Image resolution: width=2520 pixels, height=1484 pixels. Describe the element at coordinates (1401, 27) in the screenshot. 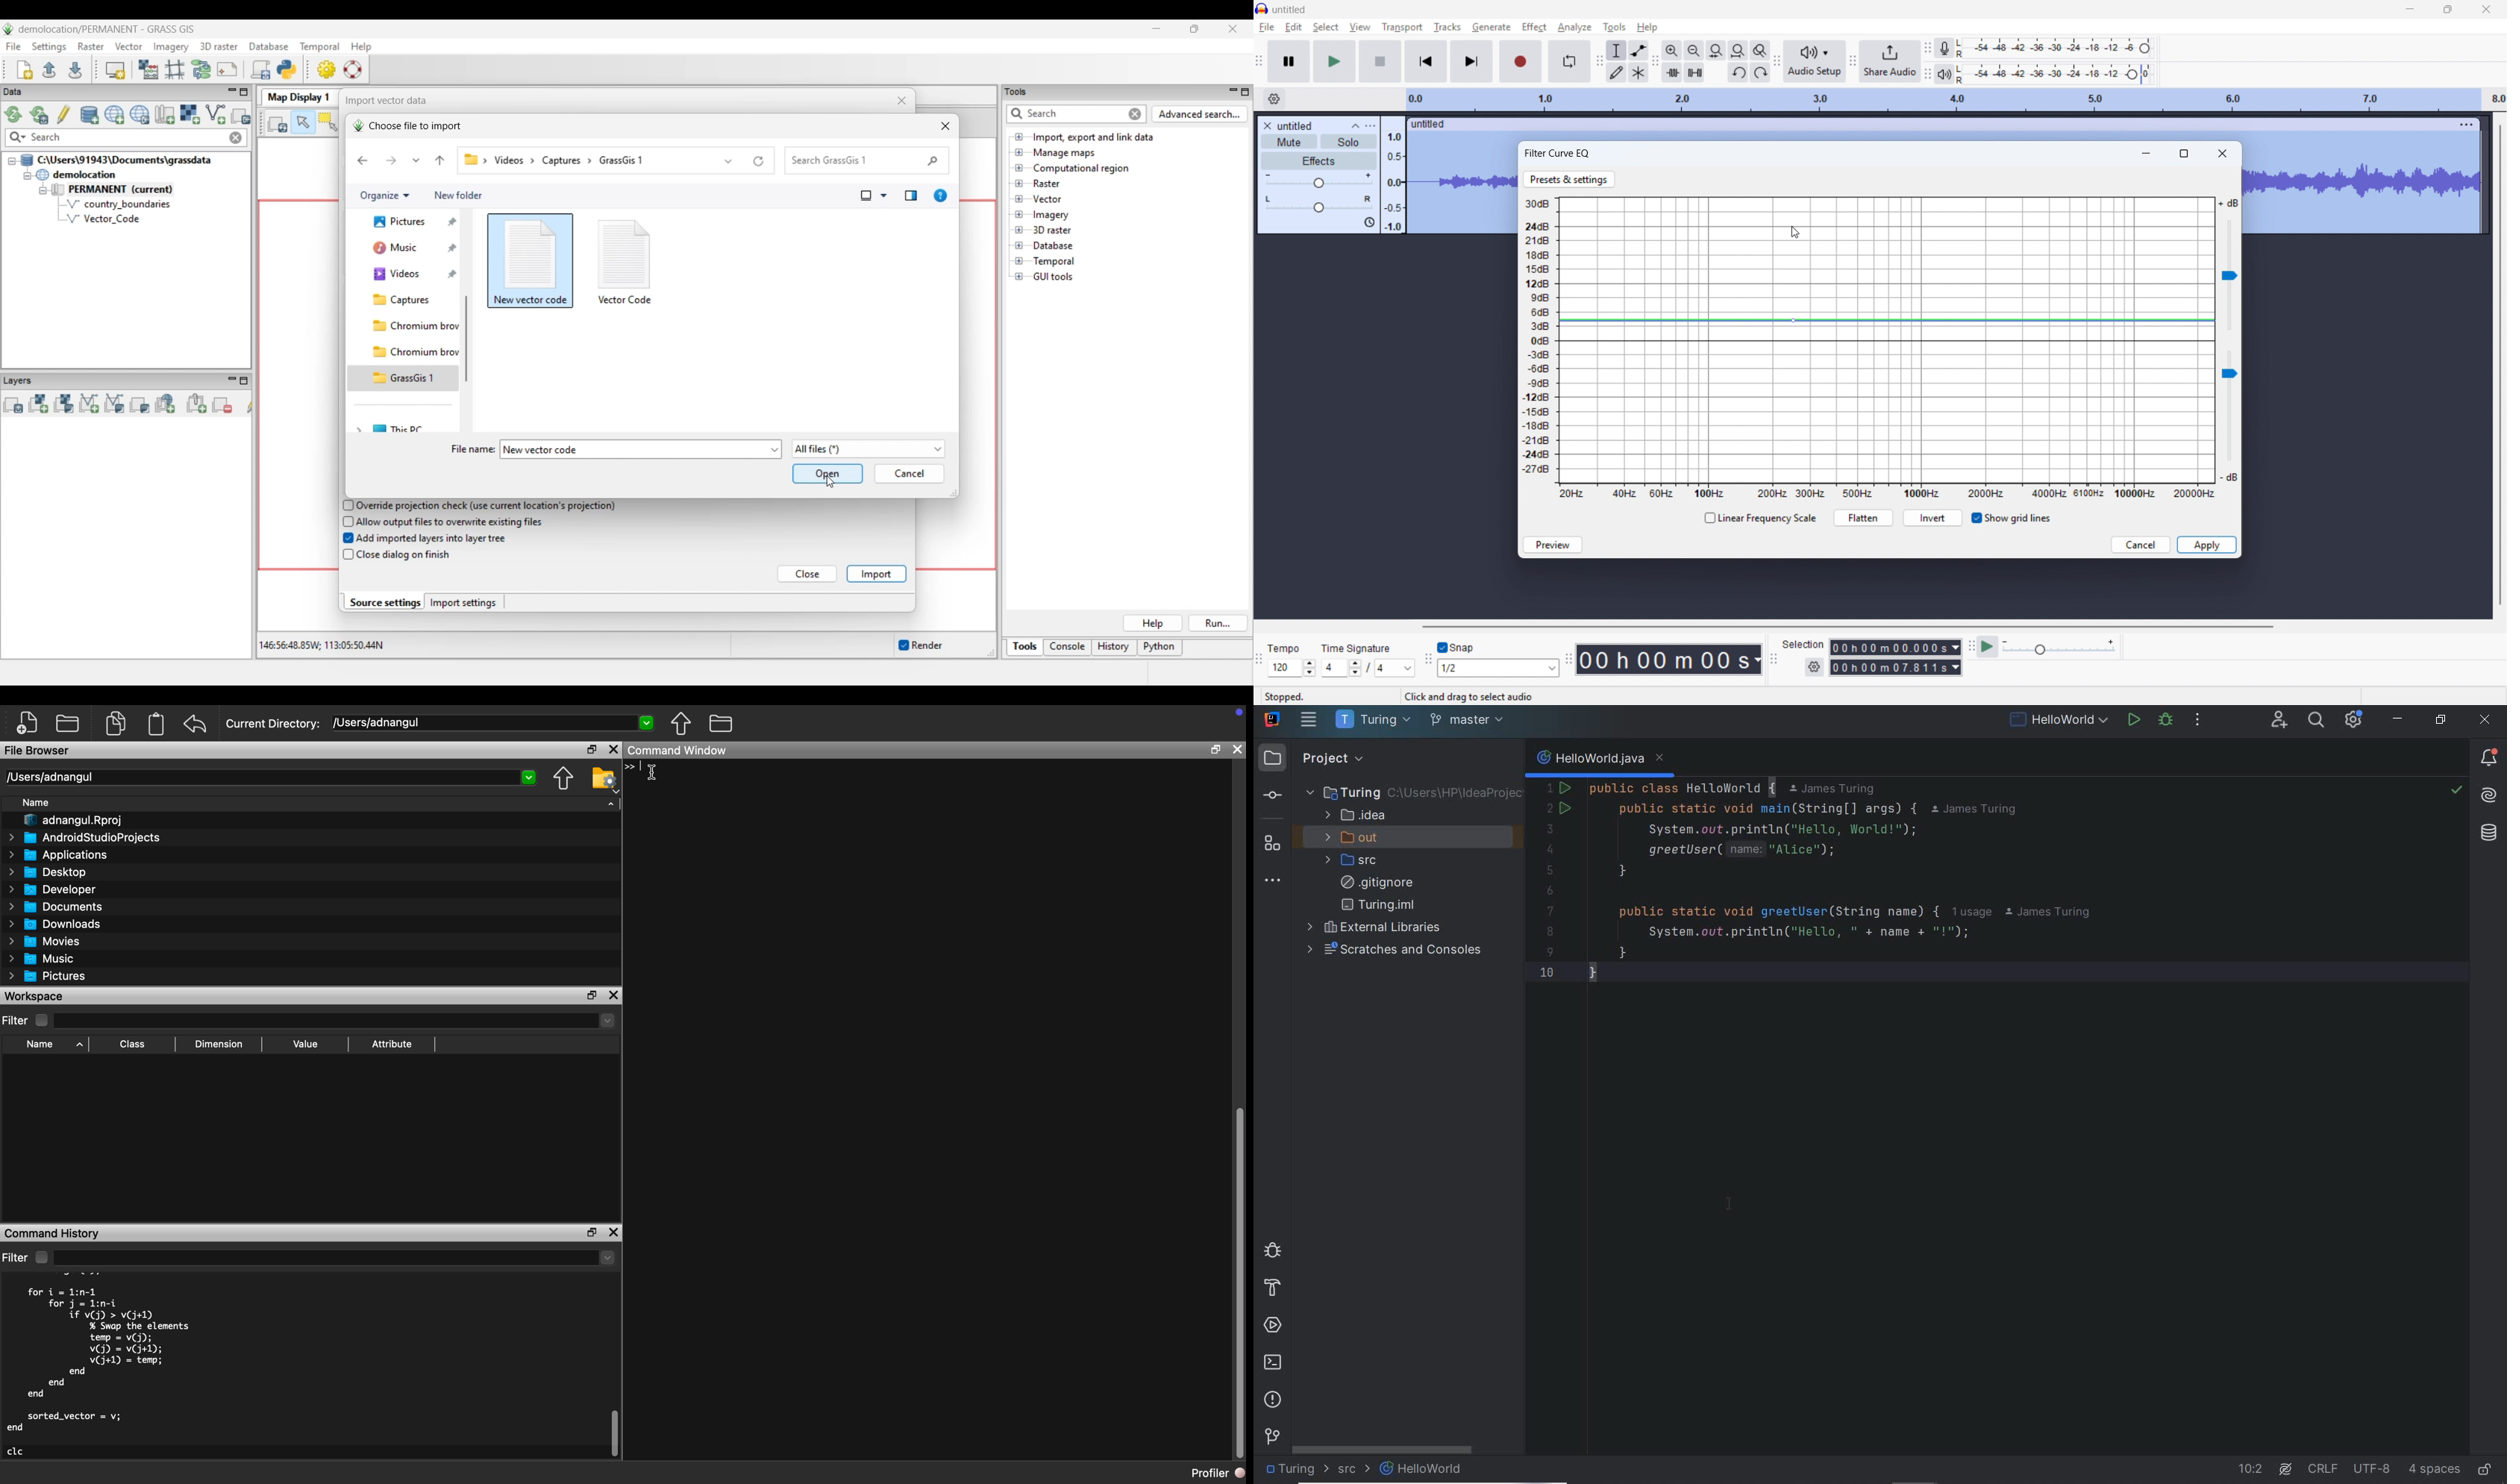

I see `transport` at that location.